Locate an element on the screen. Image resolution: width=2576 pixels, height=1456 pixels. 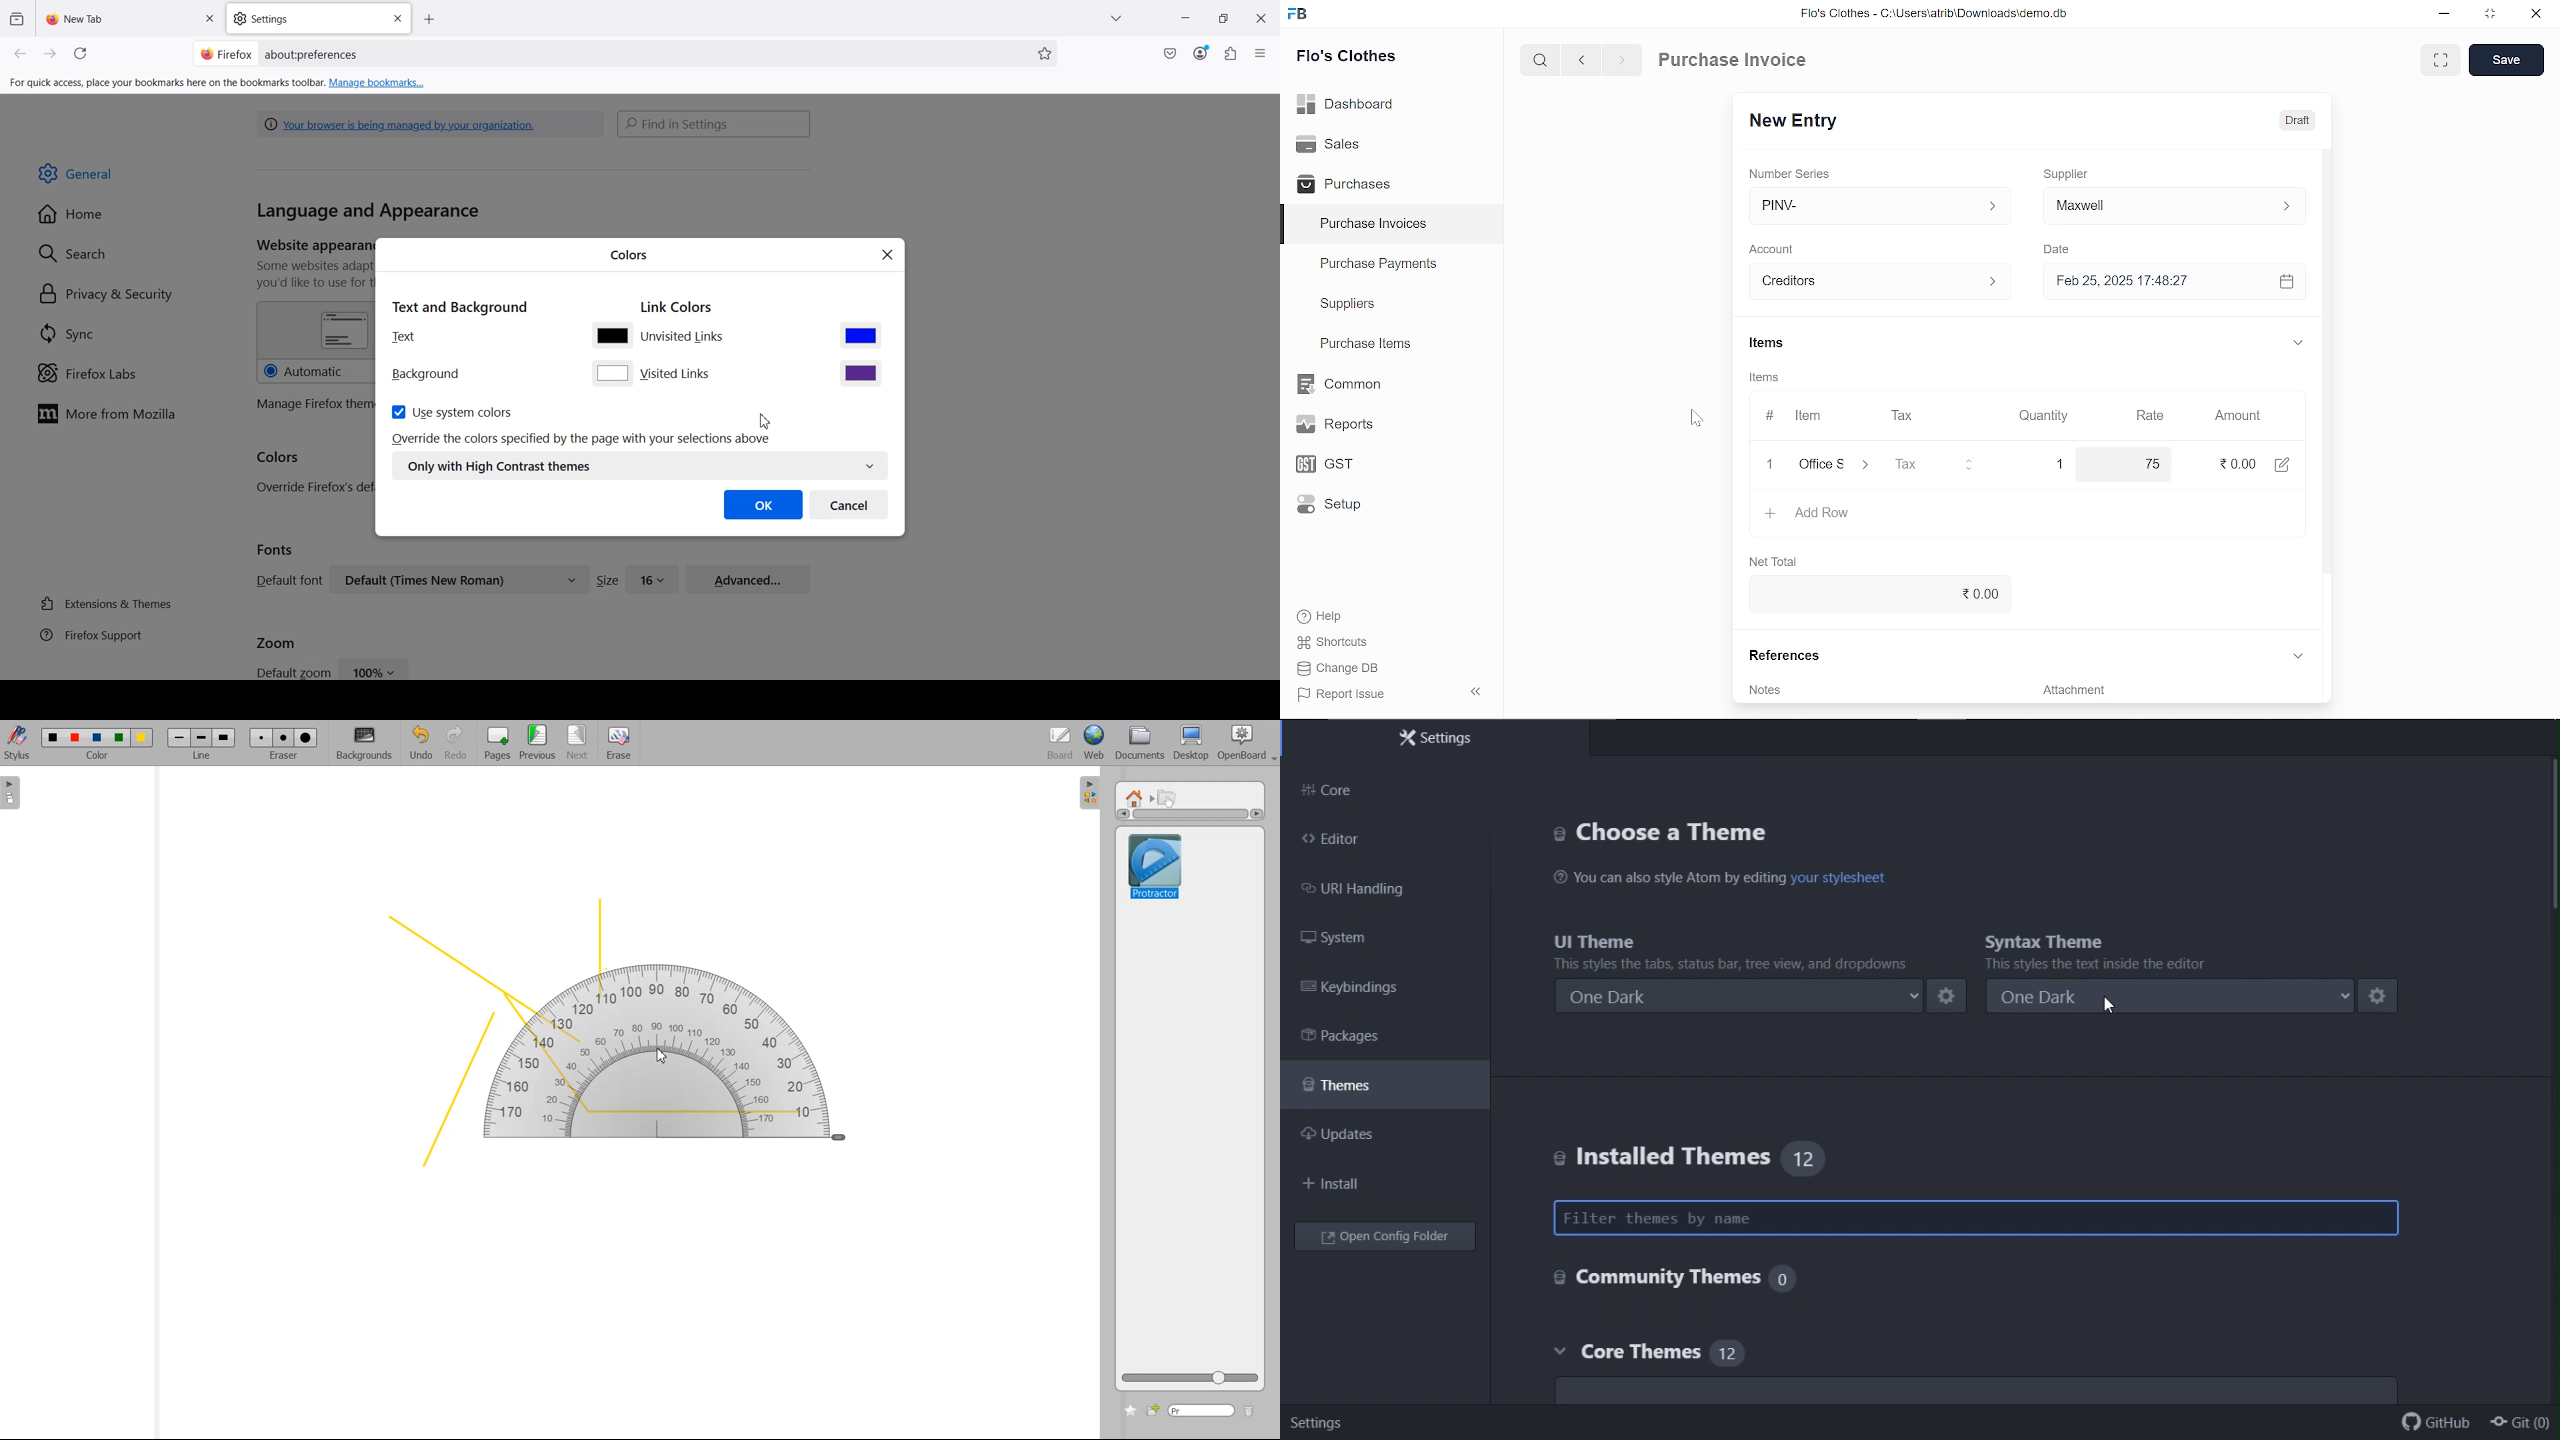
Default (Times New Roman) is located at coordinates (459, 579).